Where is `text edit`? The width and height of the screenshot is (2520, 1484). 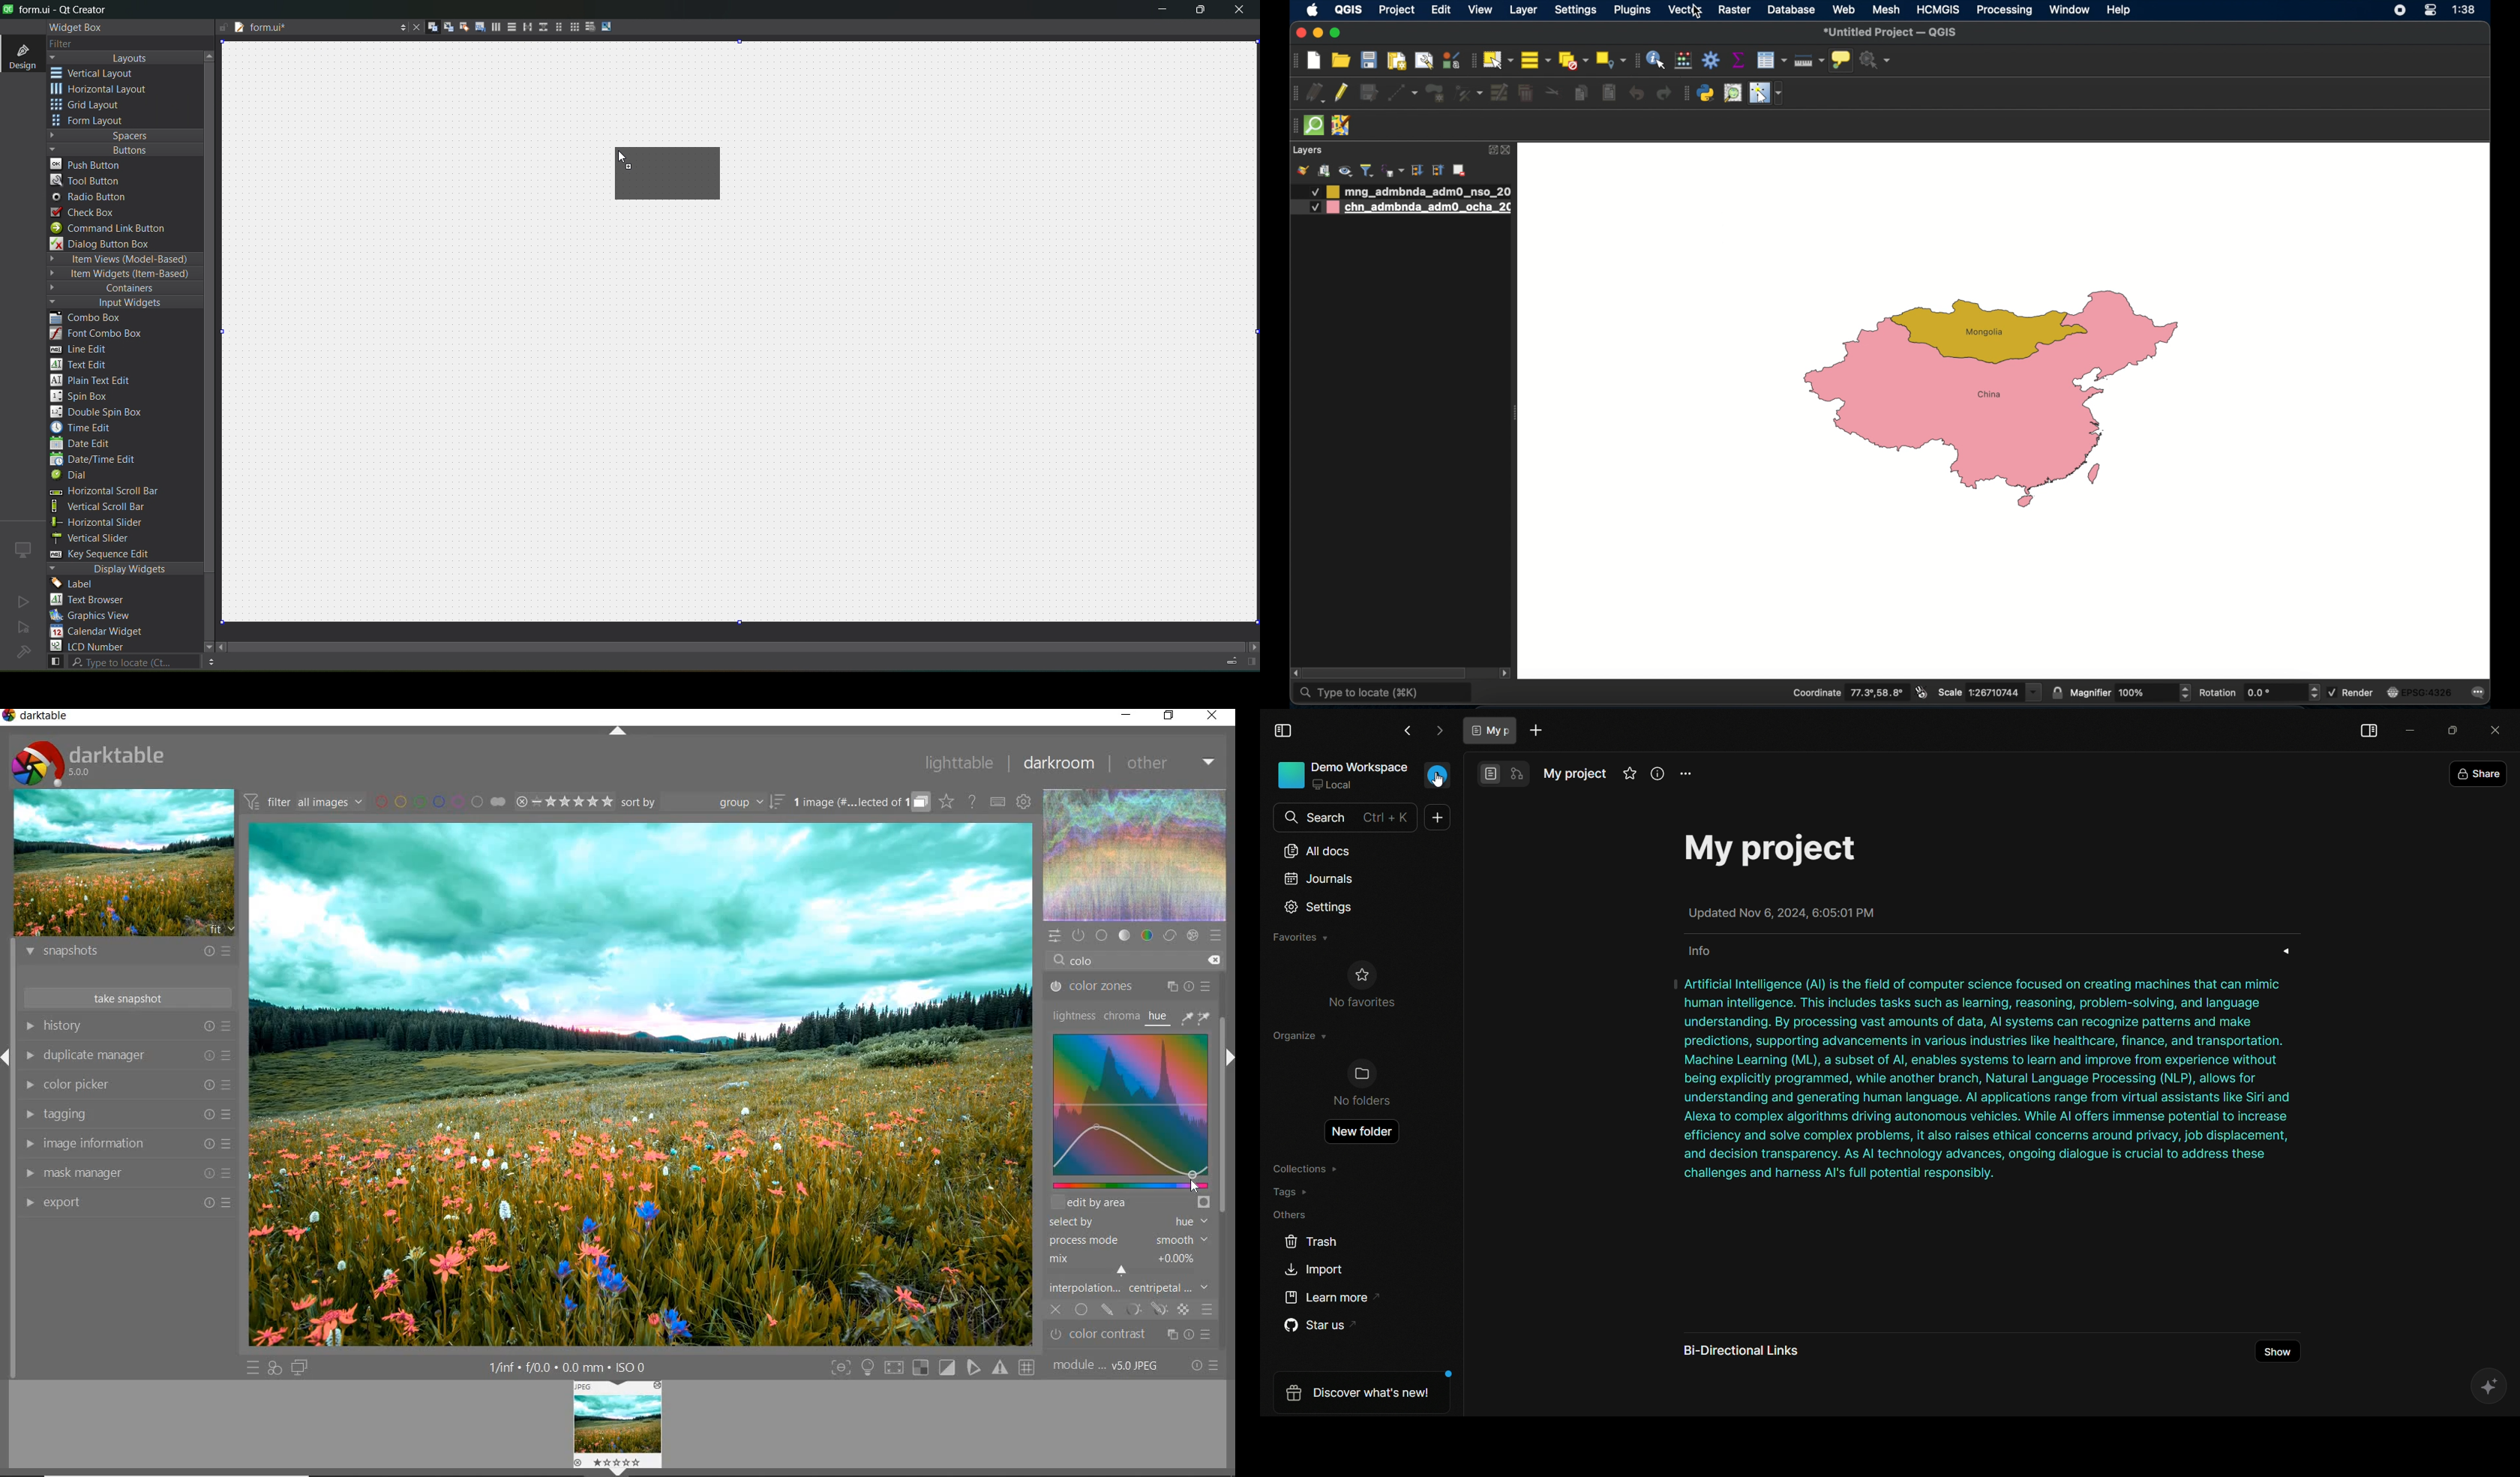 text edit is located at coordinates (83, 364).